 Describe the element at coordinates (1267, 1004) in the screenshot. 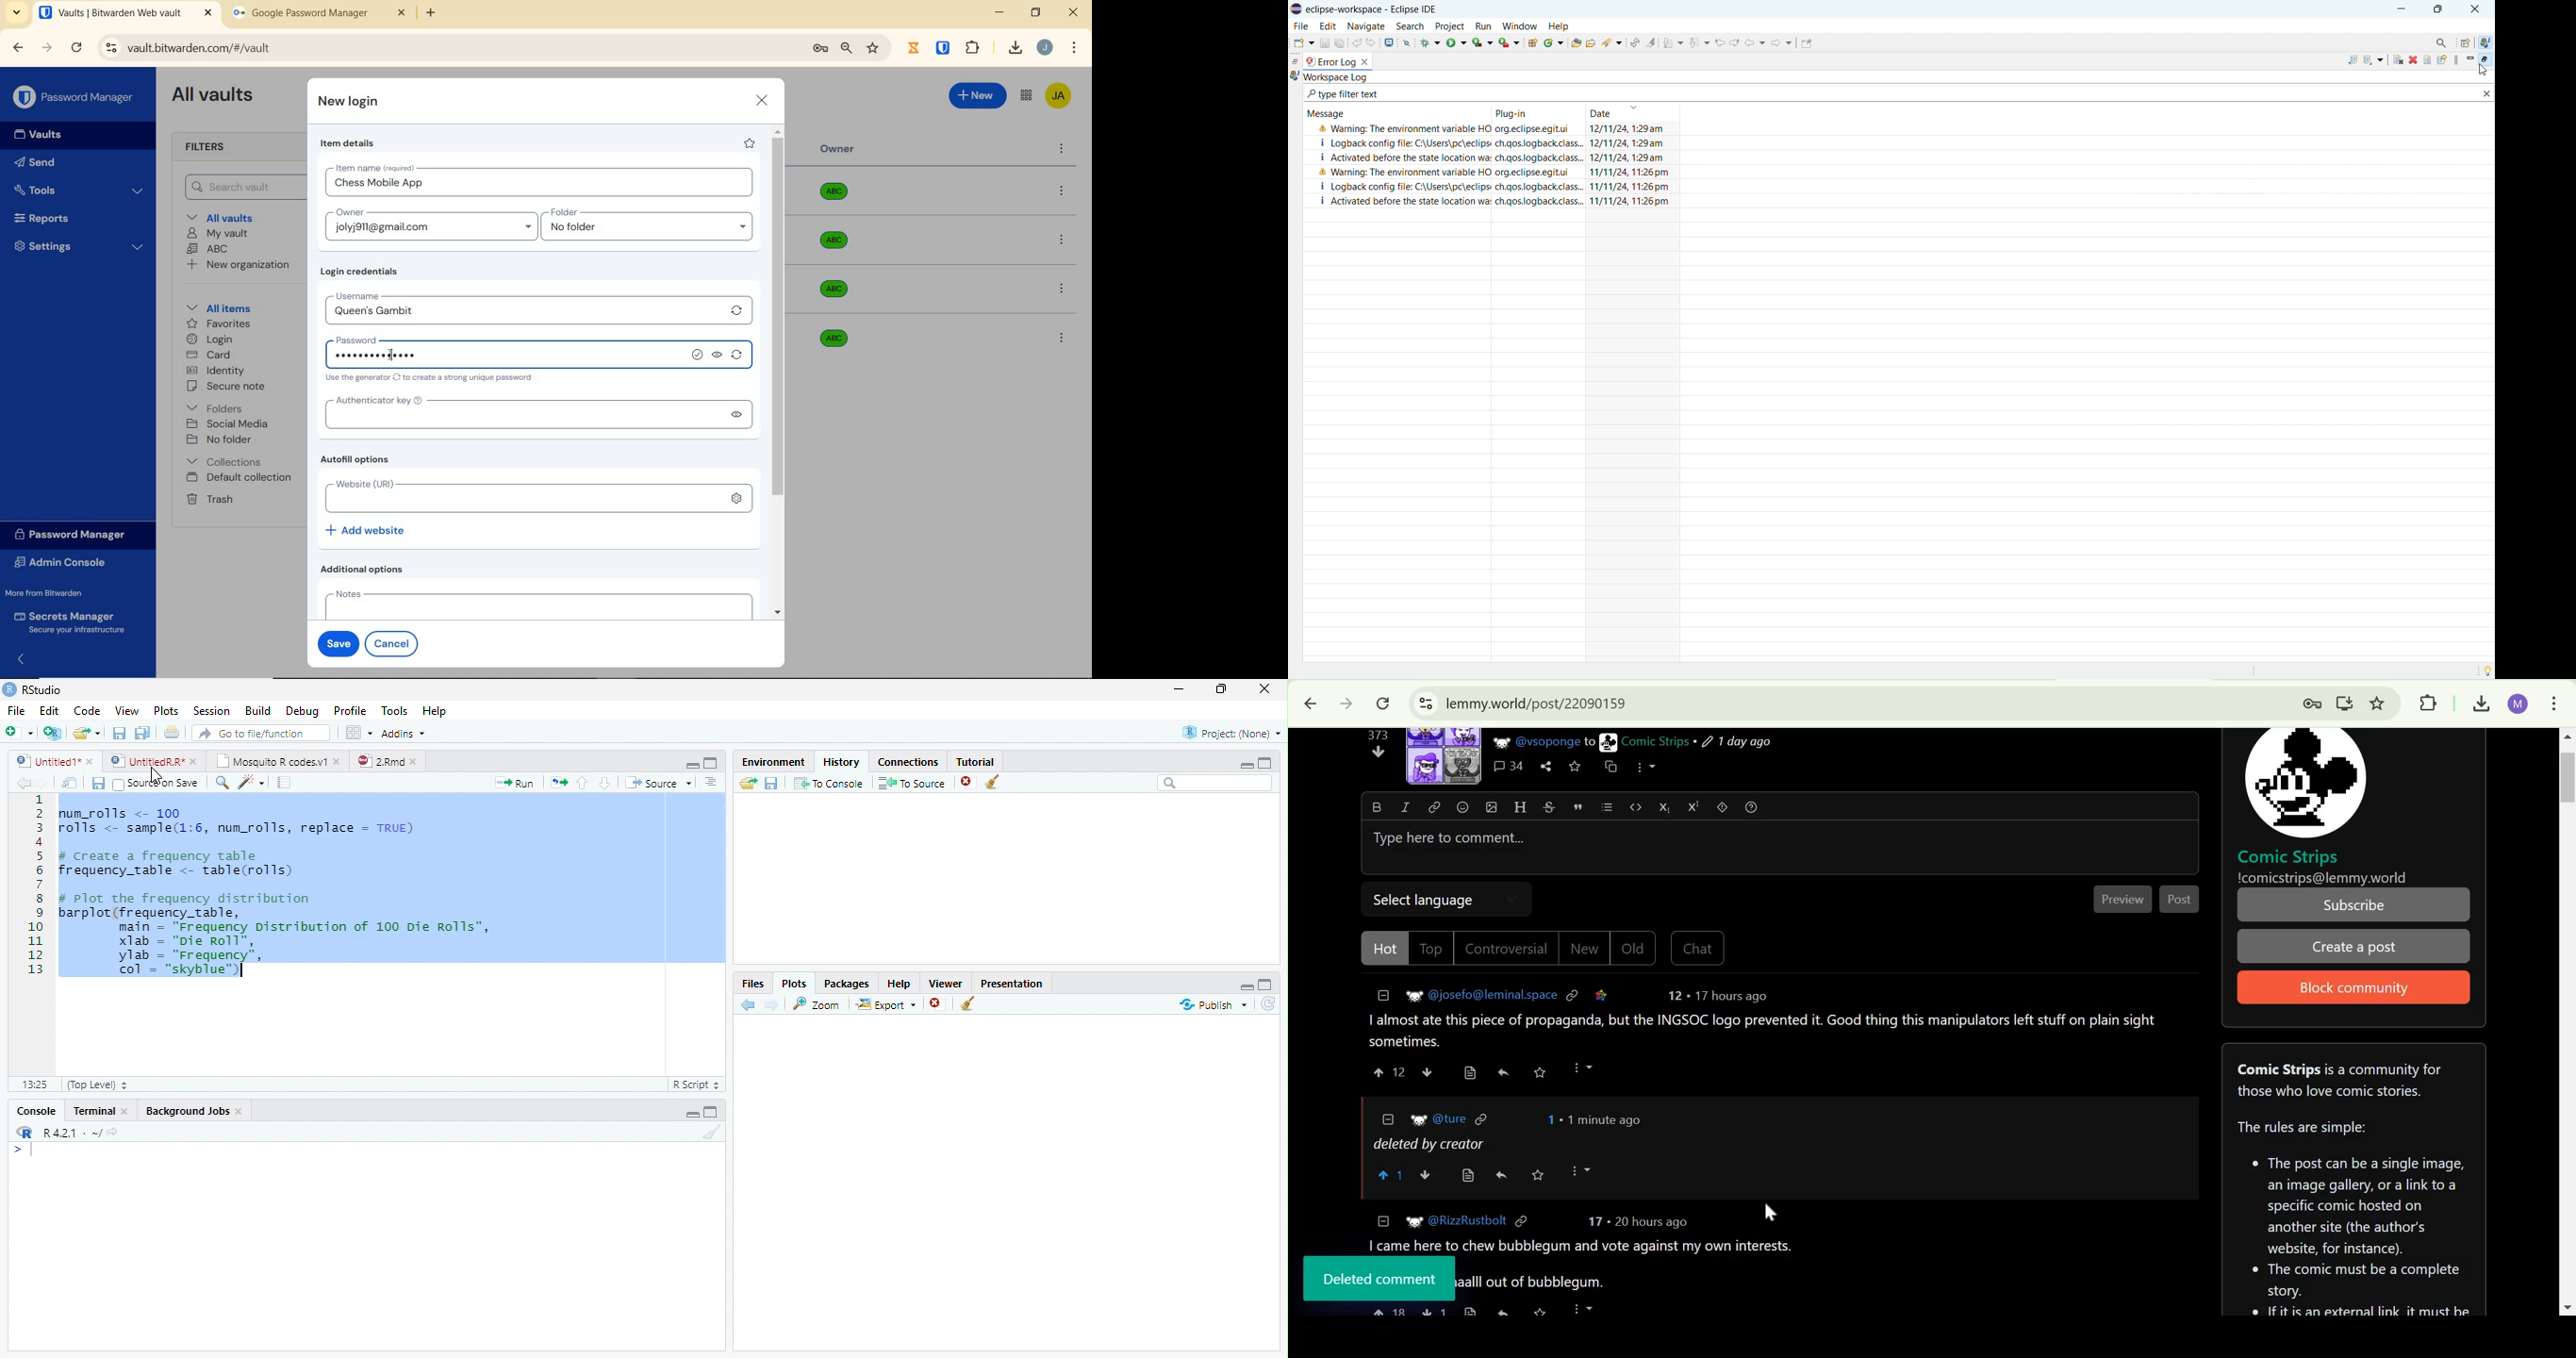

I see `Refresh List` at that location.